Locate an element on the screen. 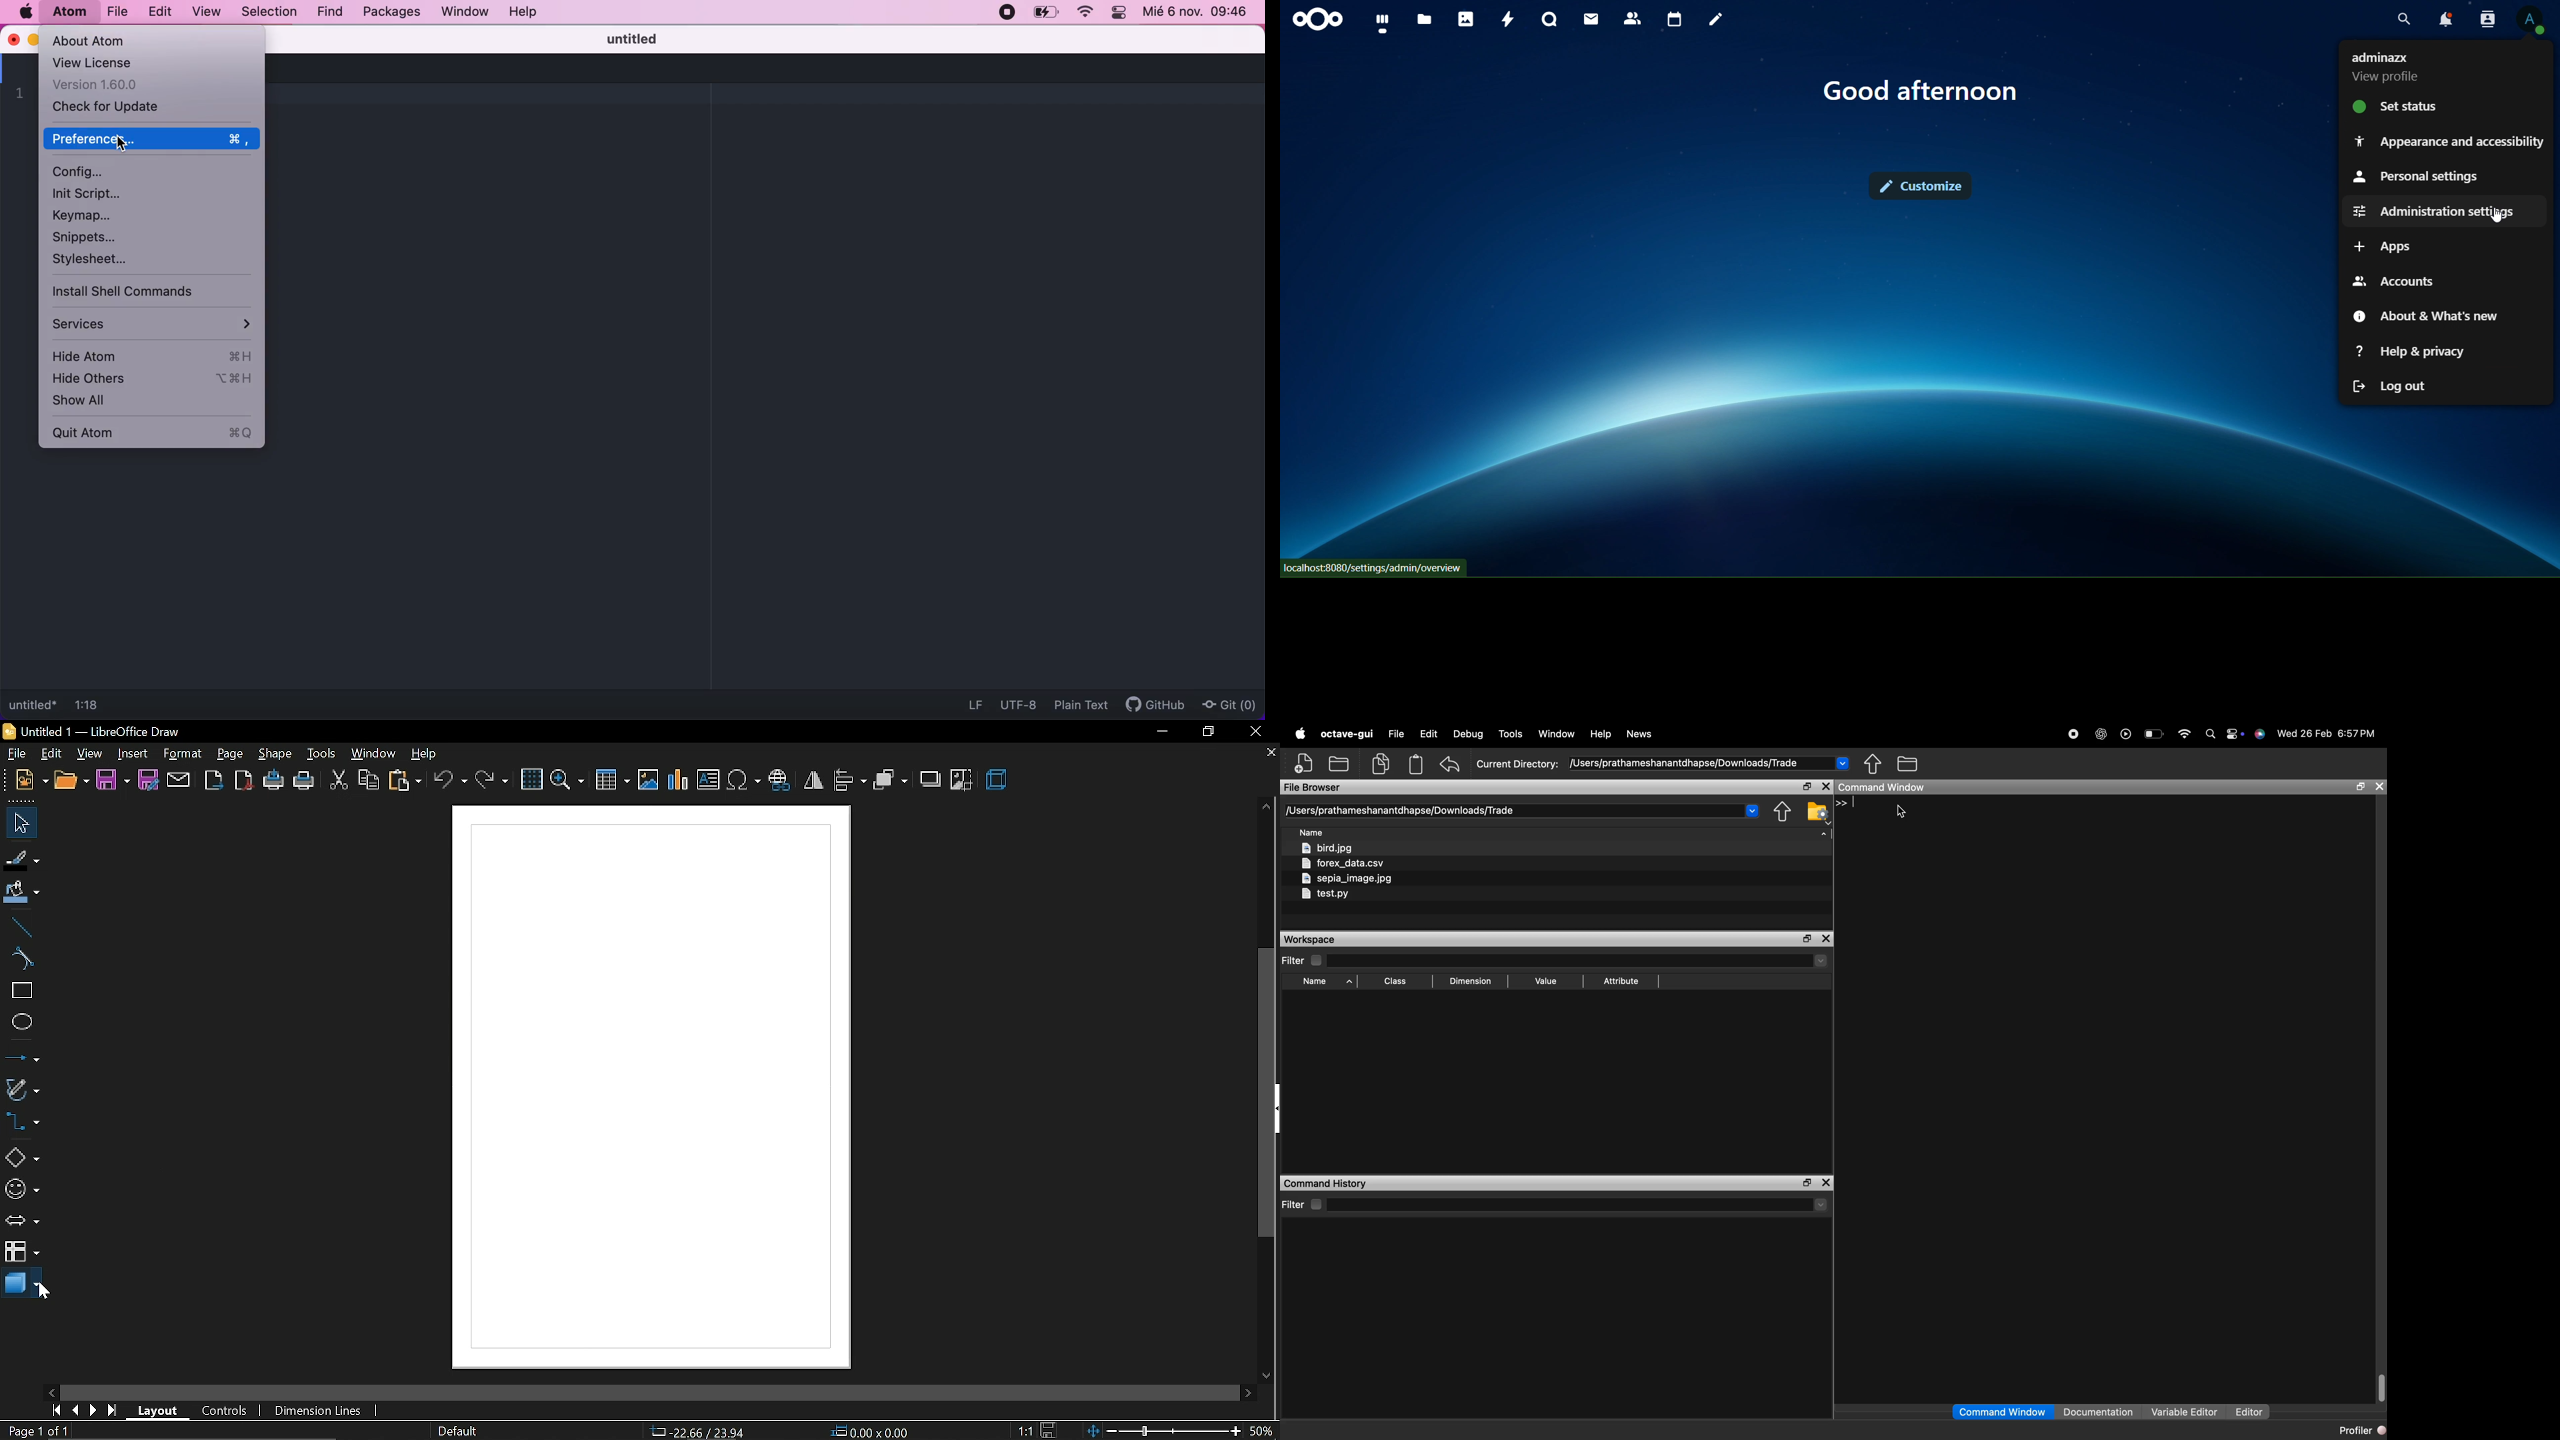  insert hyperlink is located at coordinates (782, 780).